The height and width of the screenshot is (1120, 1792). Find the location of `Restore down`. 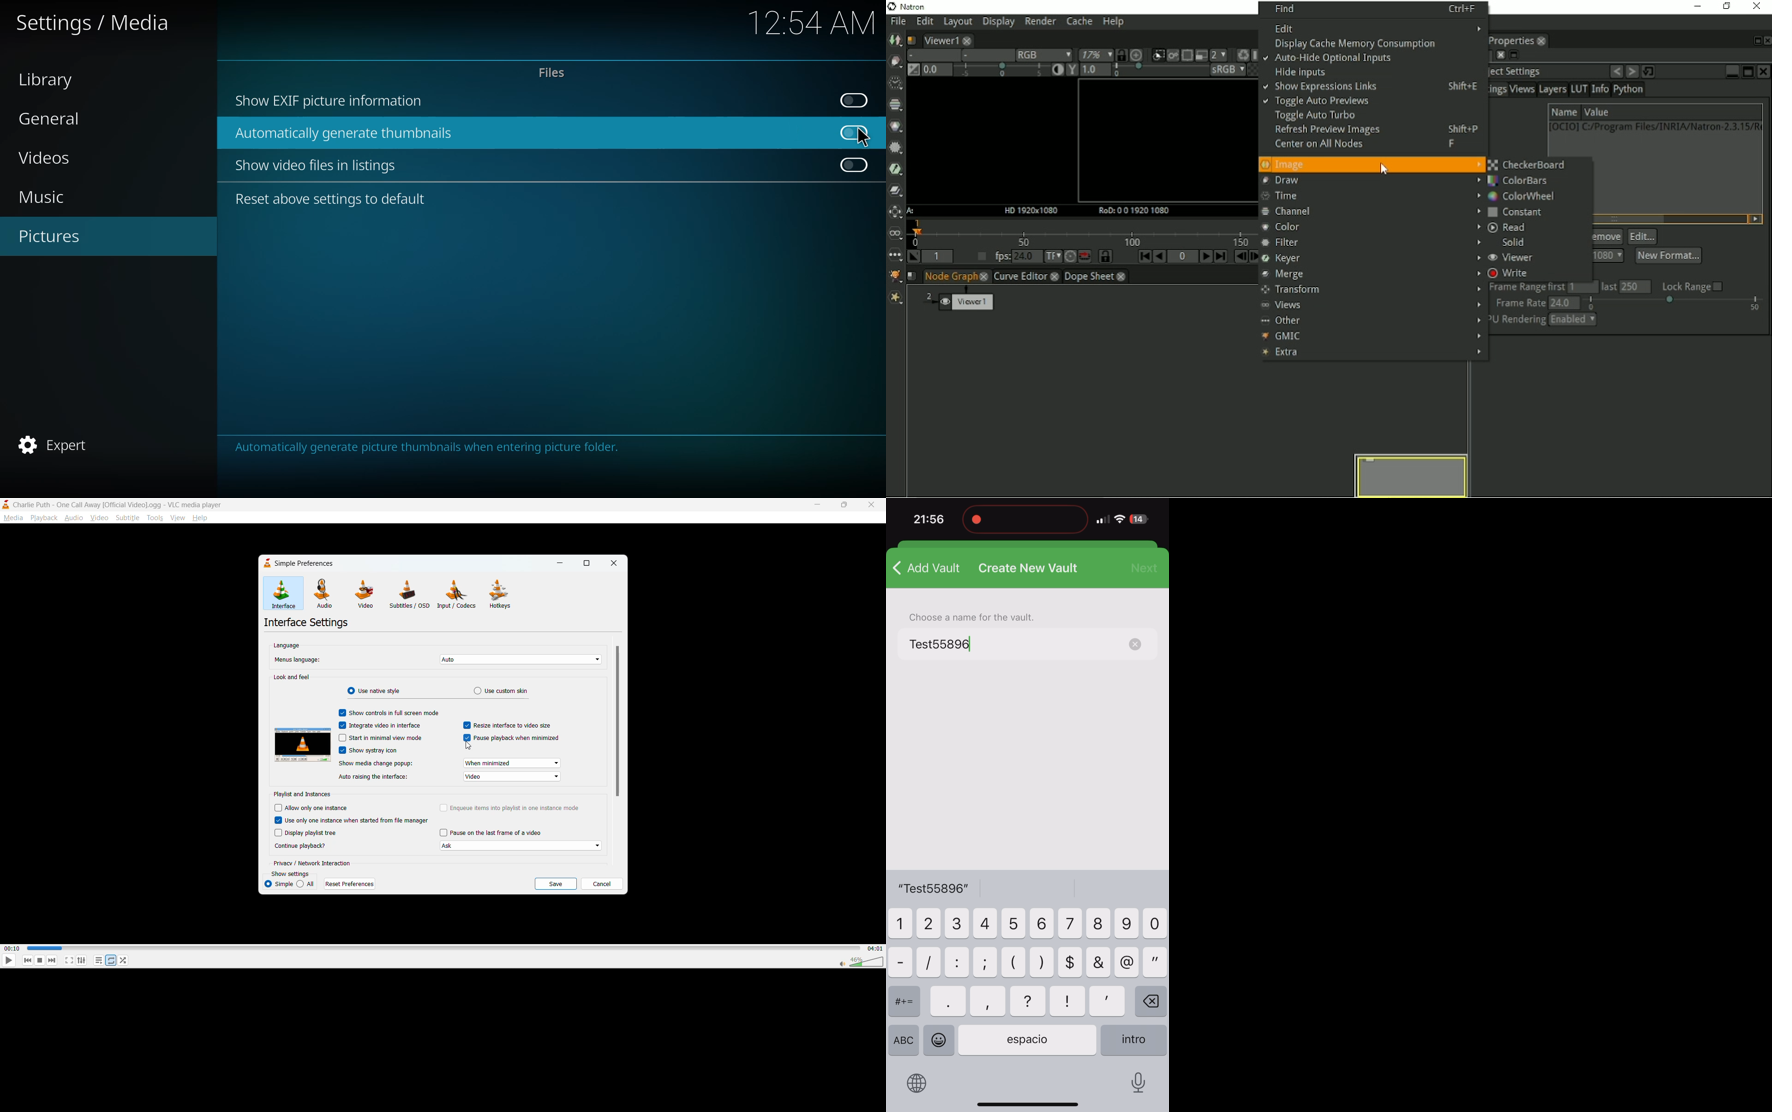

Restore down is located at coordinates (1724, 6).